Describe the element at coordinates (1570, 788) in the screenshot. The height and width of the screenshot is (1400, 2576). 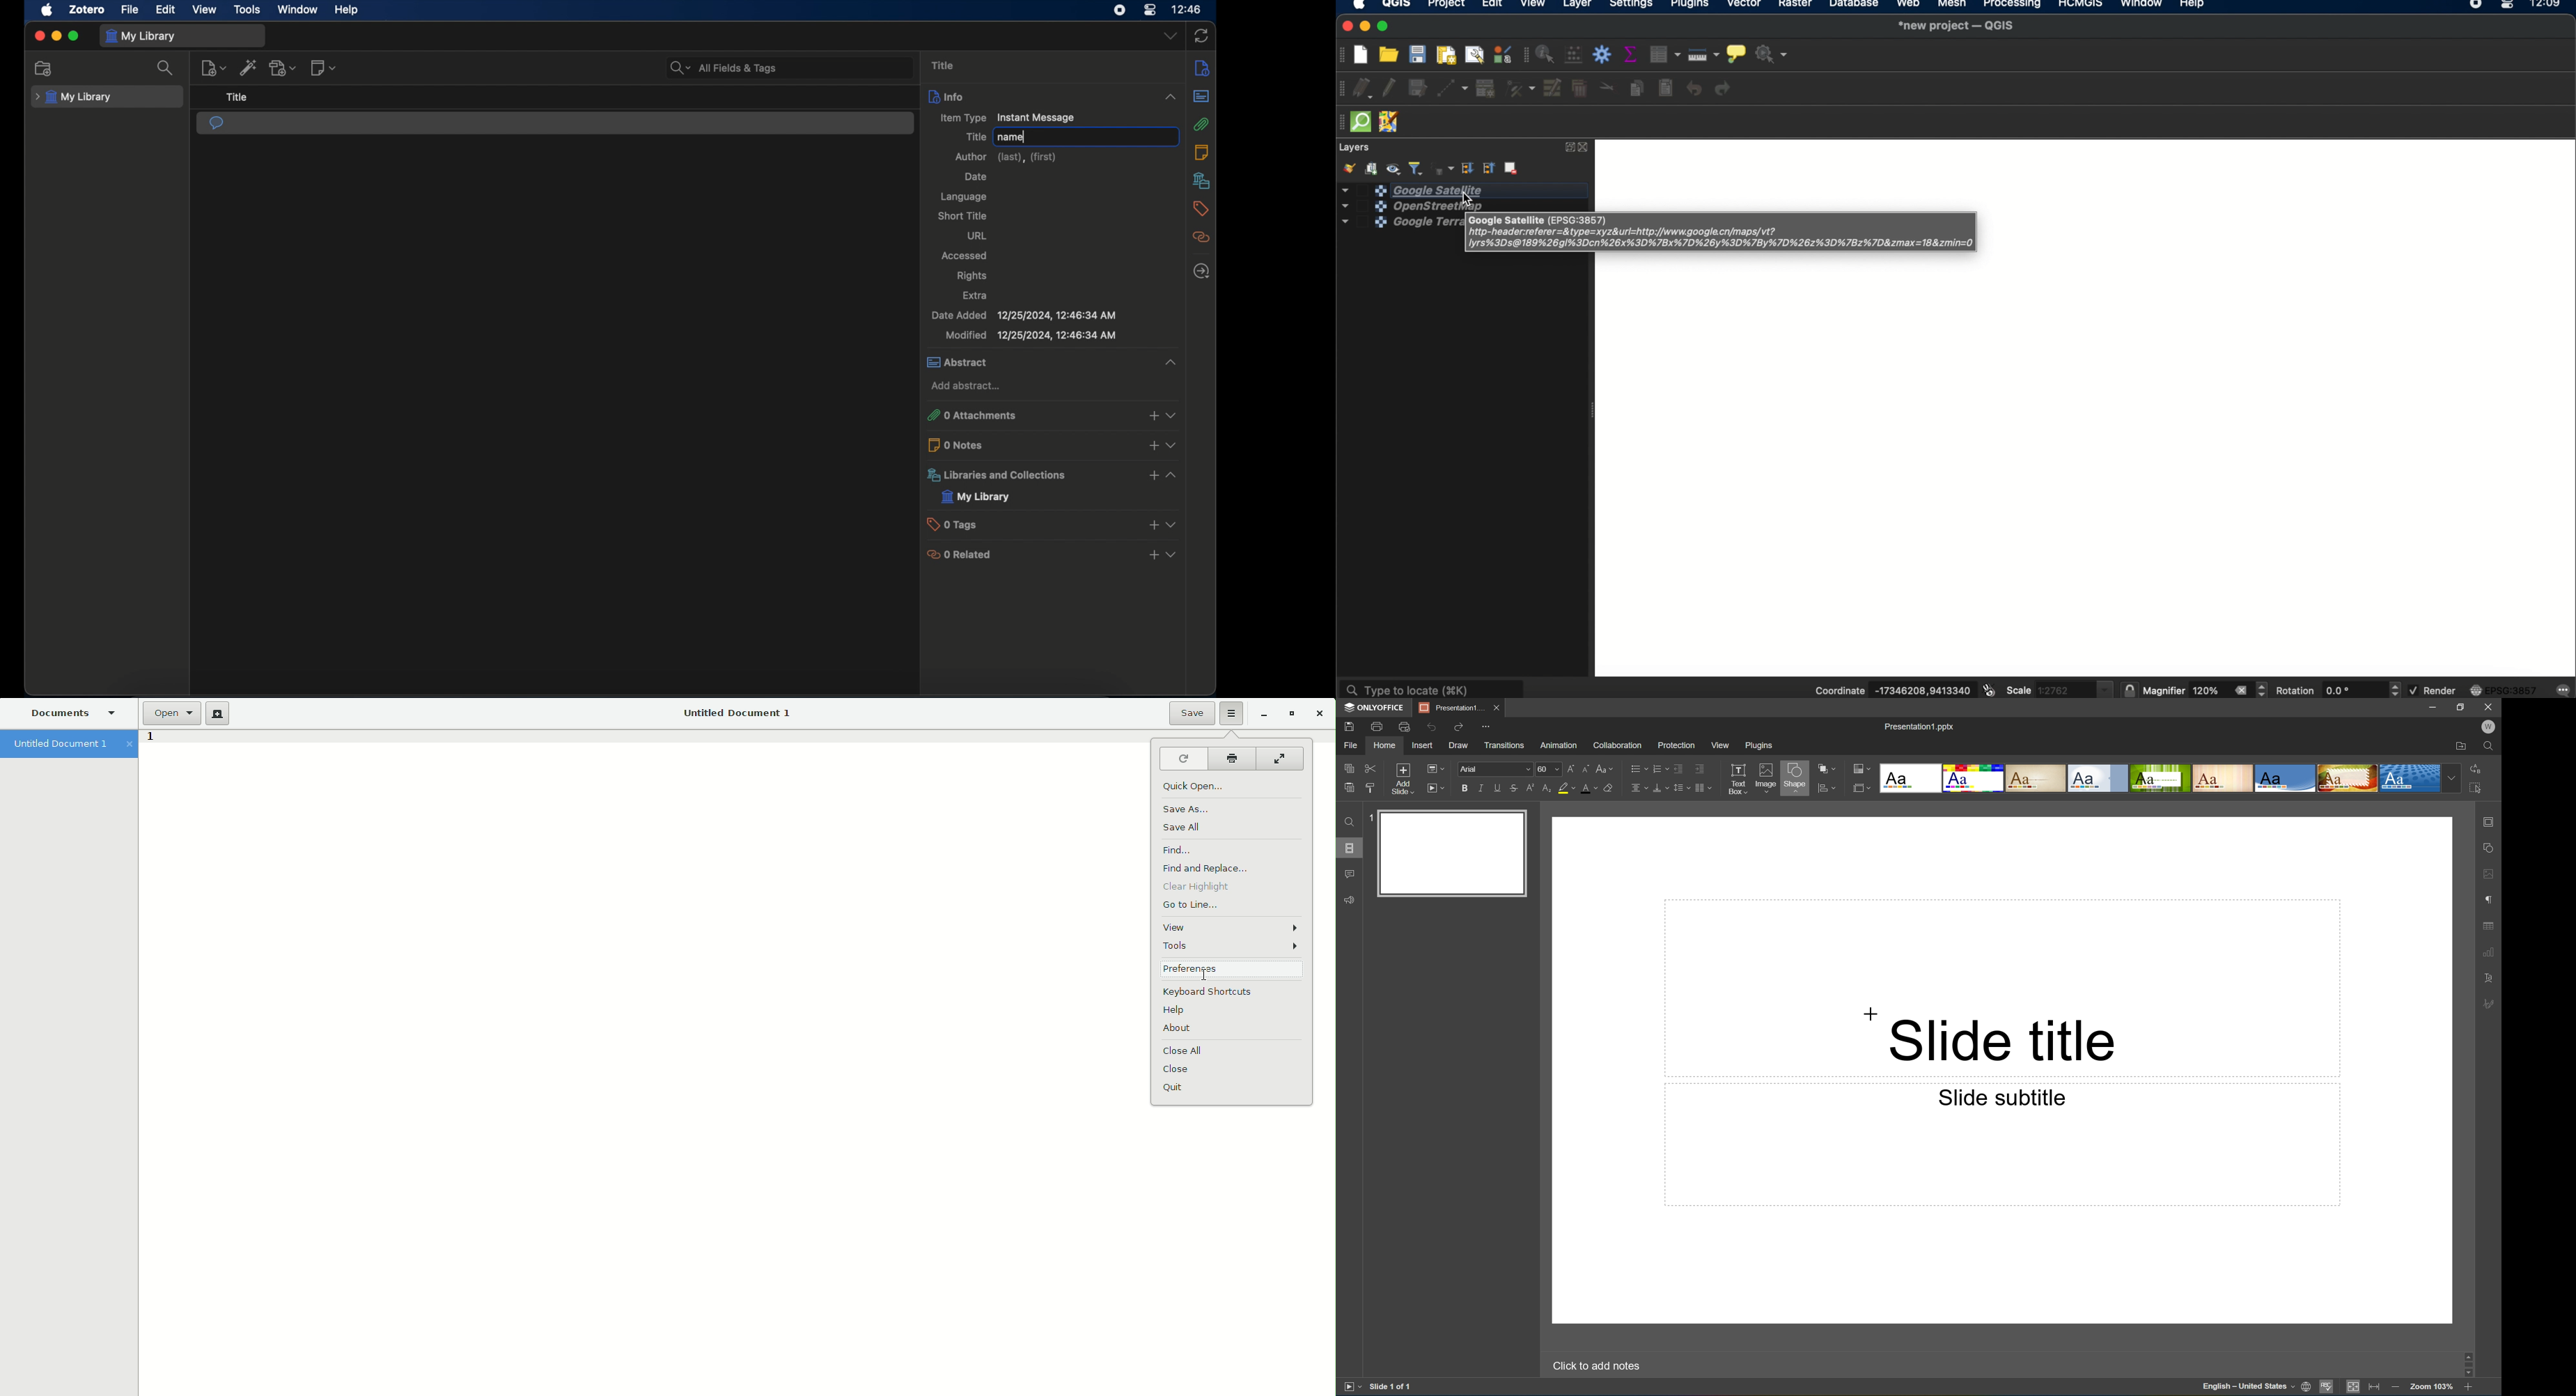
I see `Highlight color` at that location.